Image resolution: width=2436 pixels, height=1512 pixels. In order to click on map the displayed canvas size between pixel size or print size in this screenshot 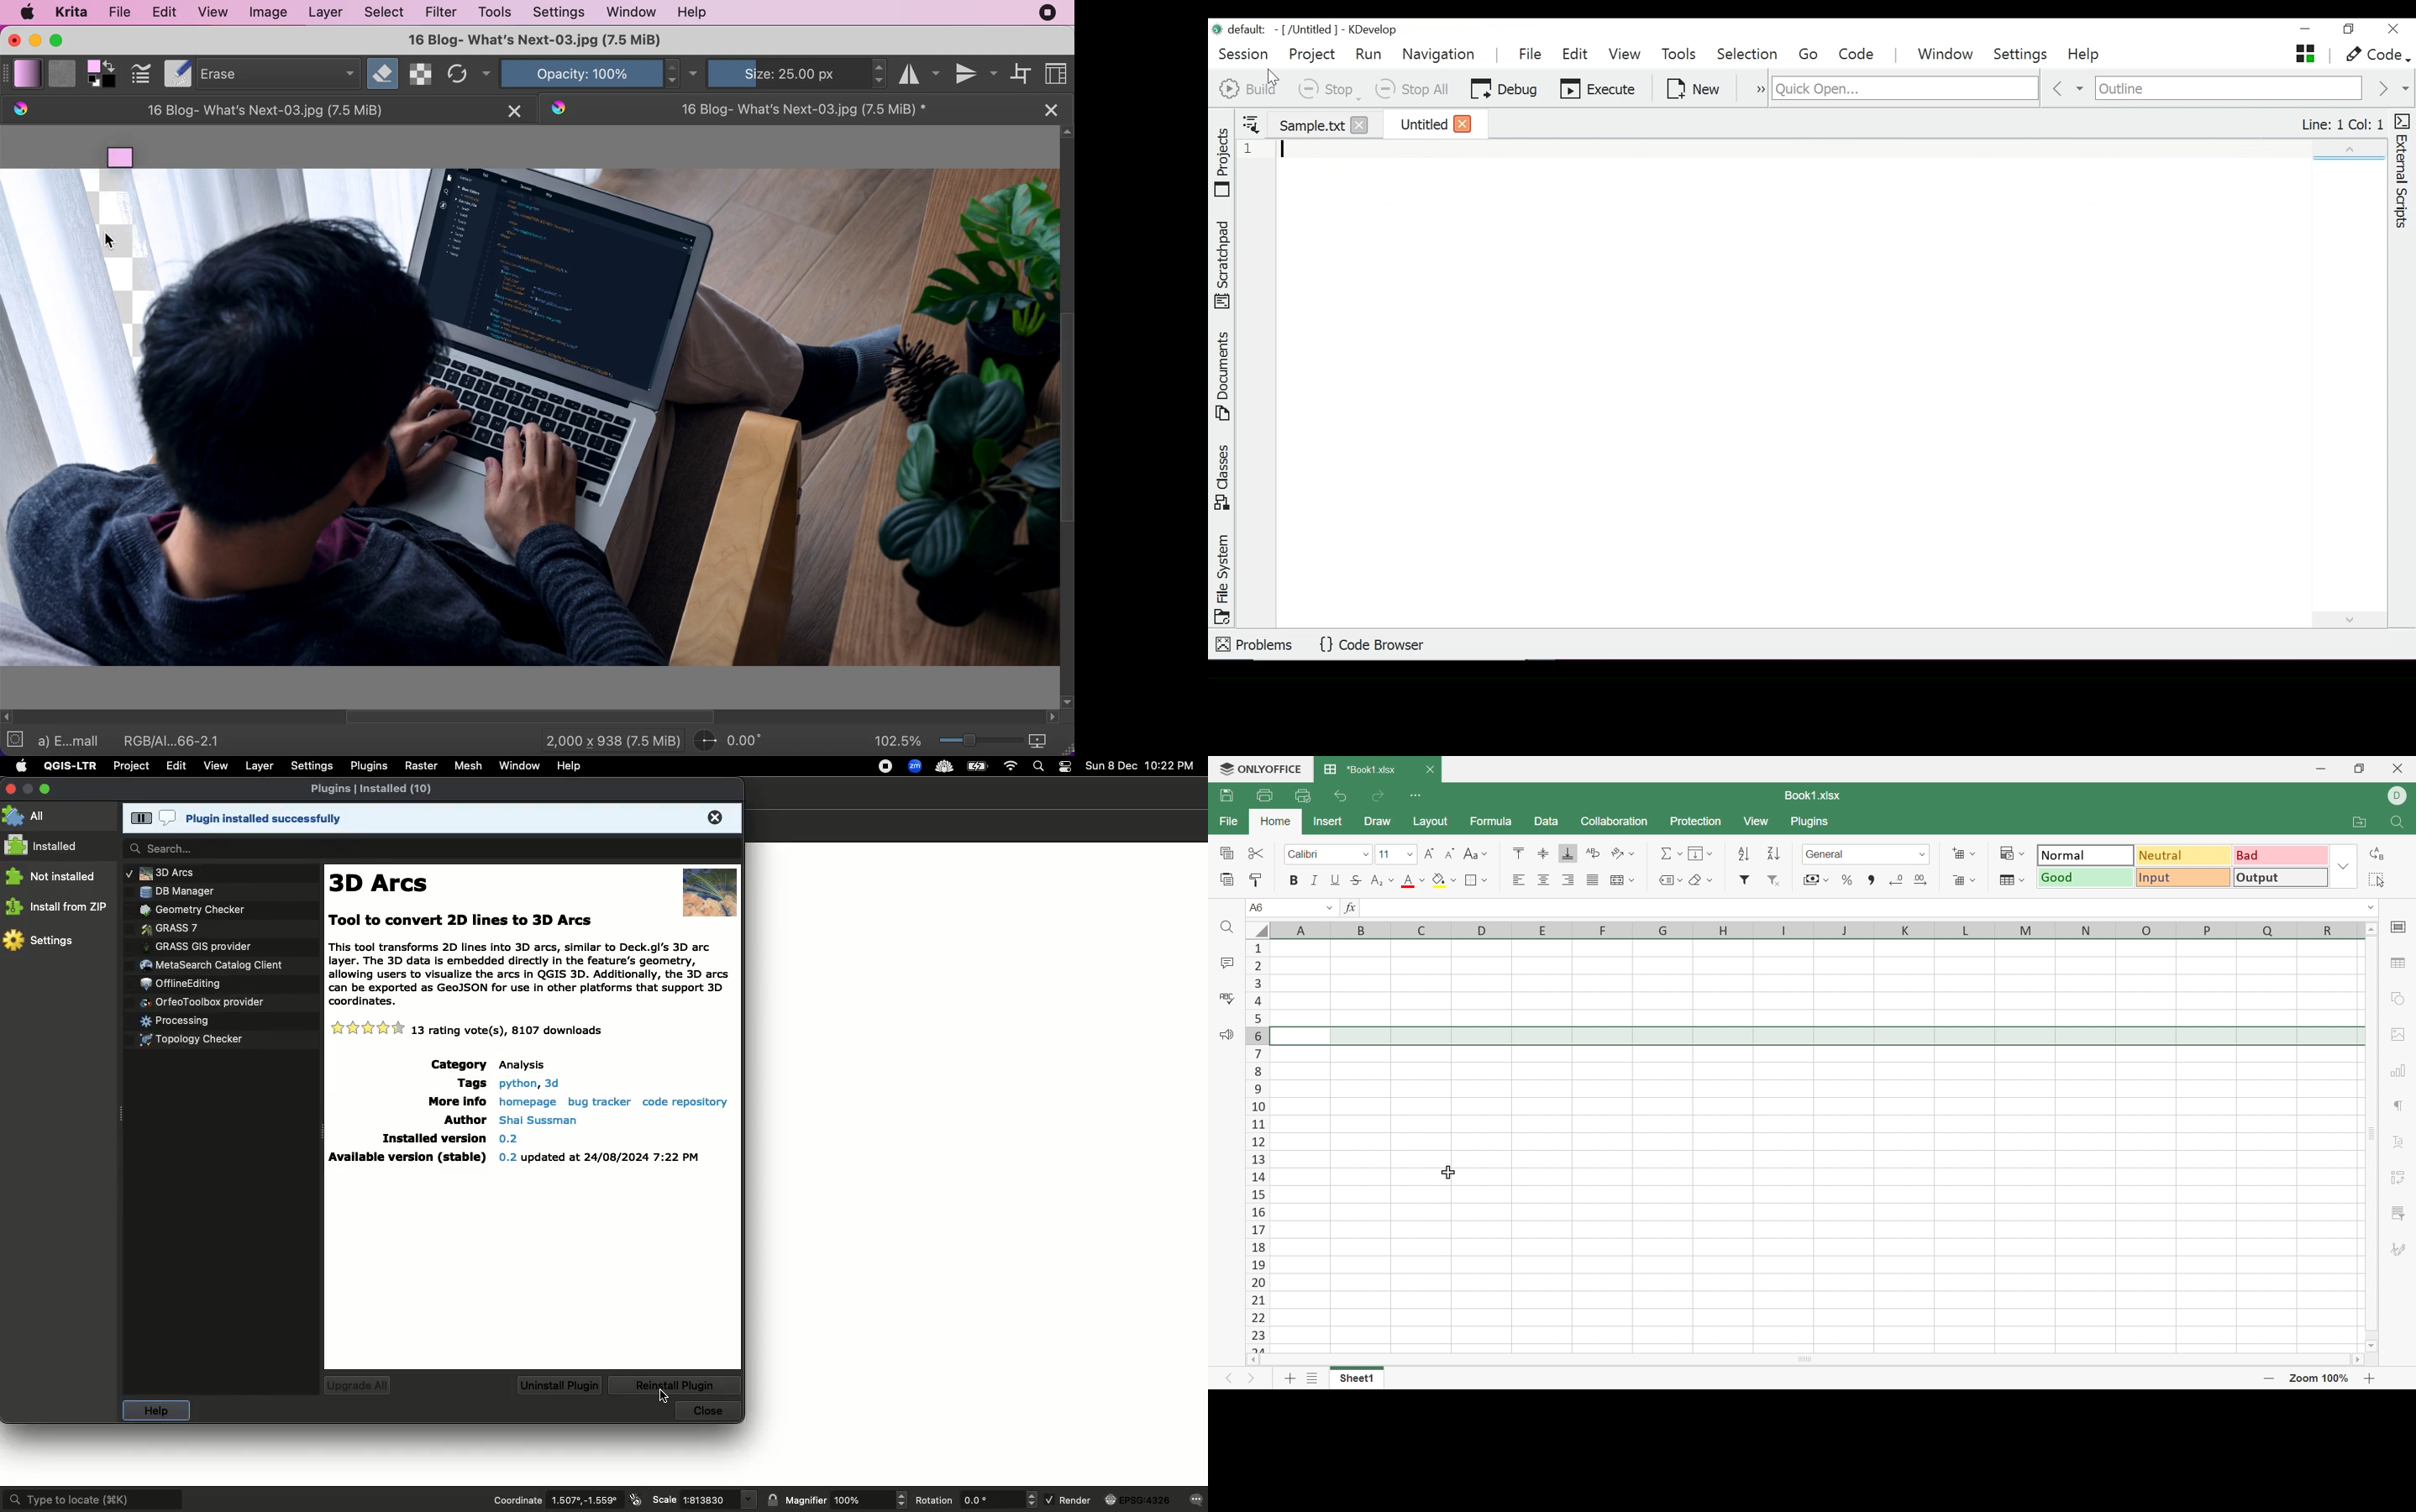, I will do `click(1043, 740)`.